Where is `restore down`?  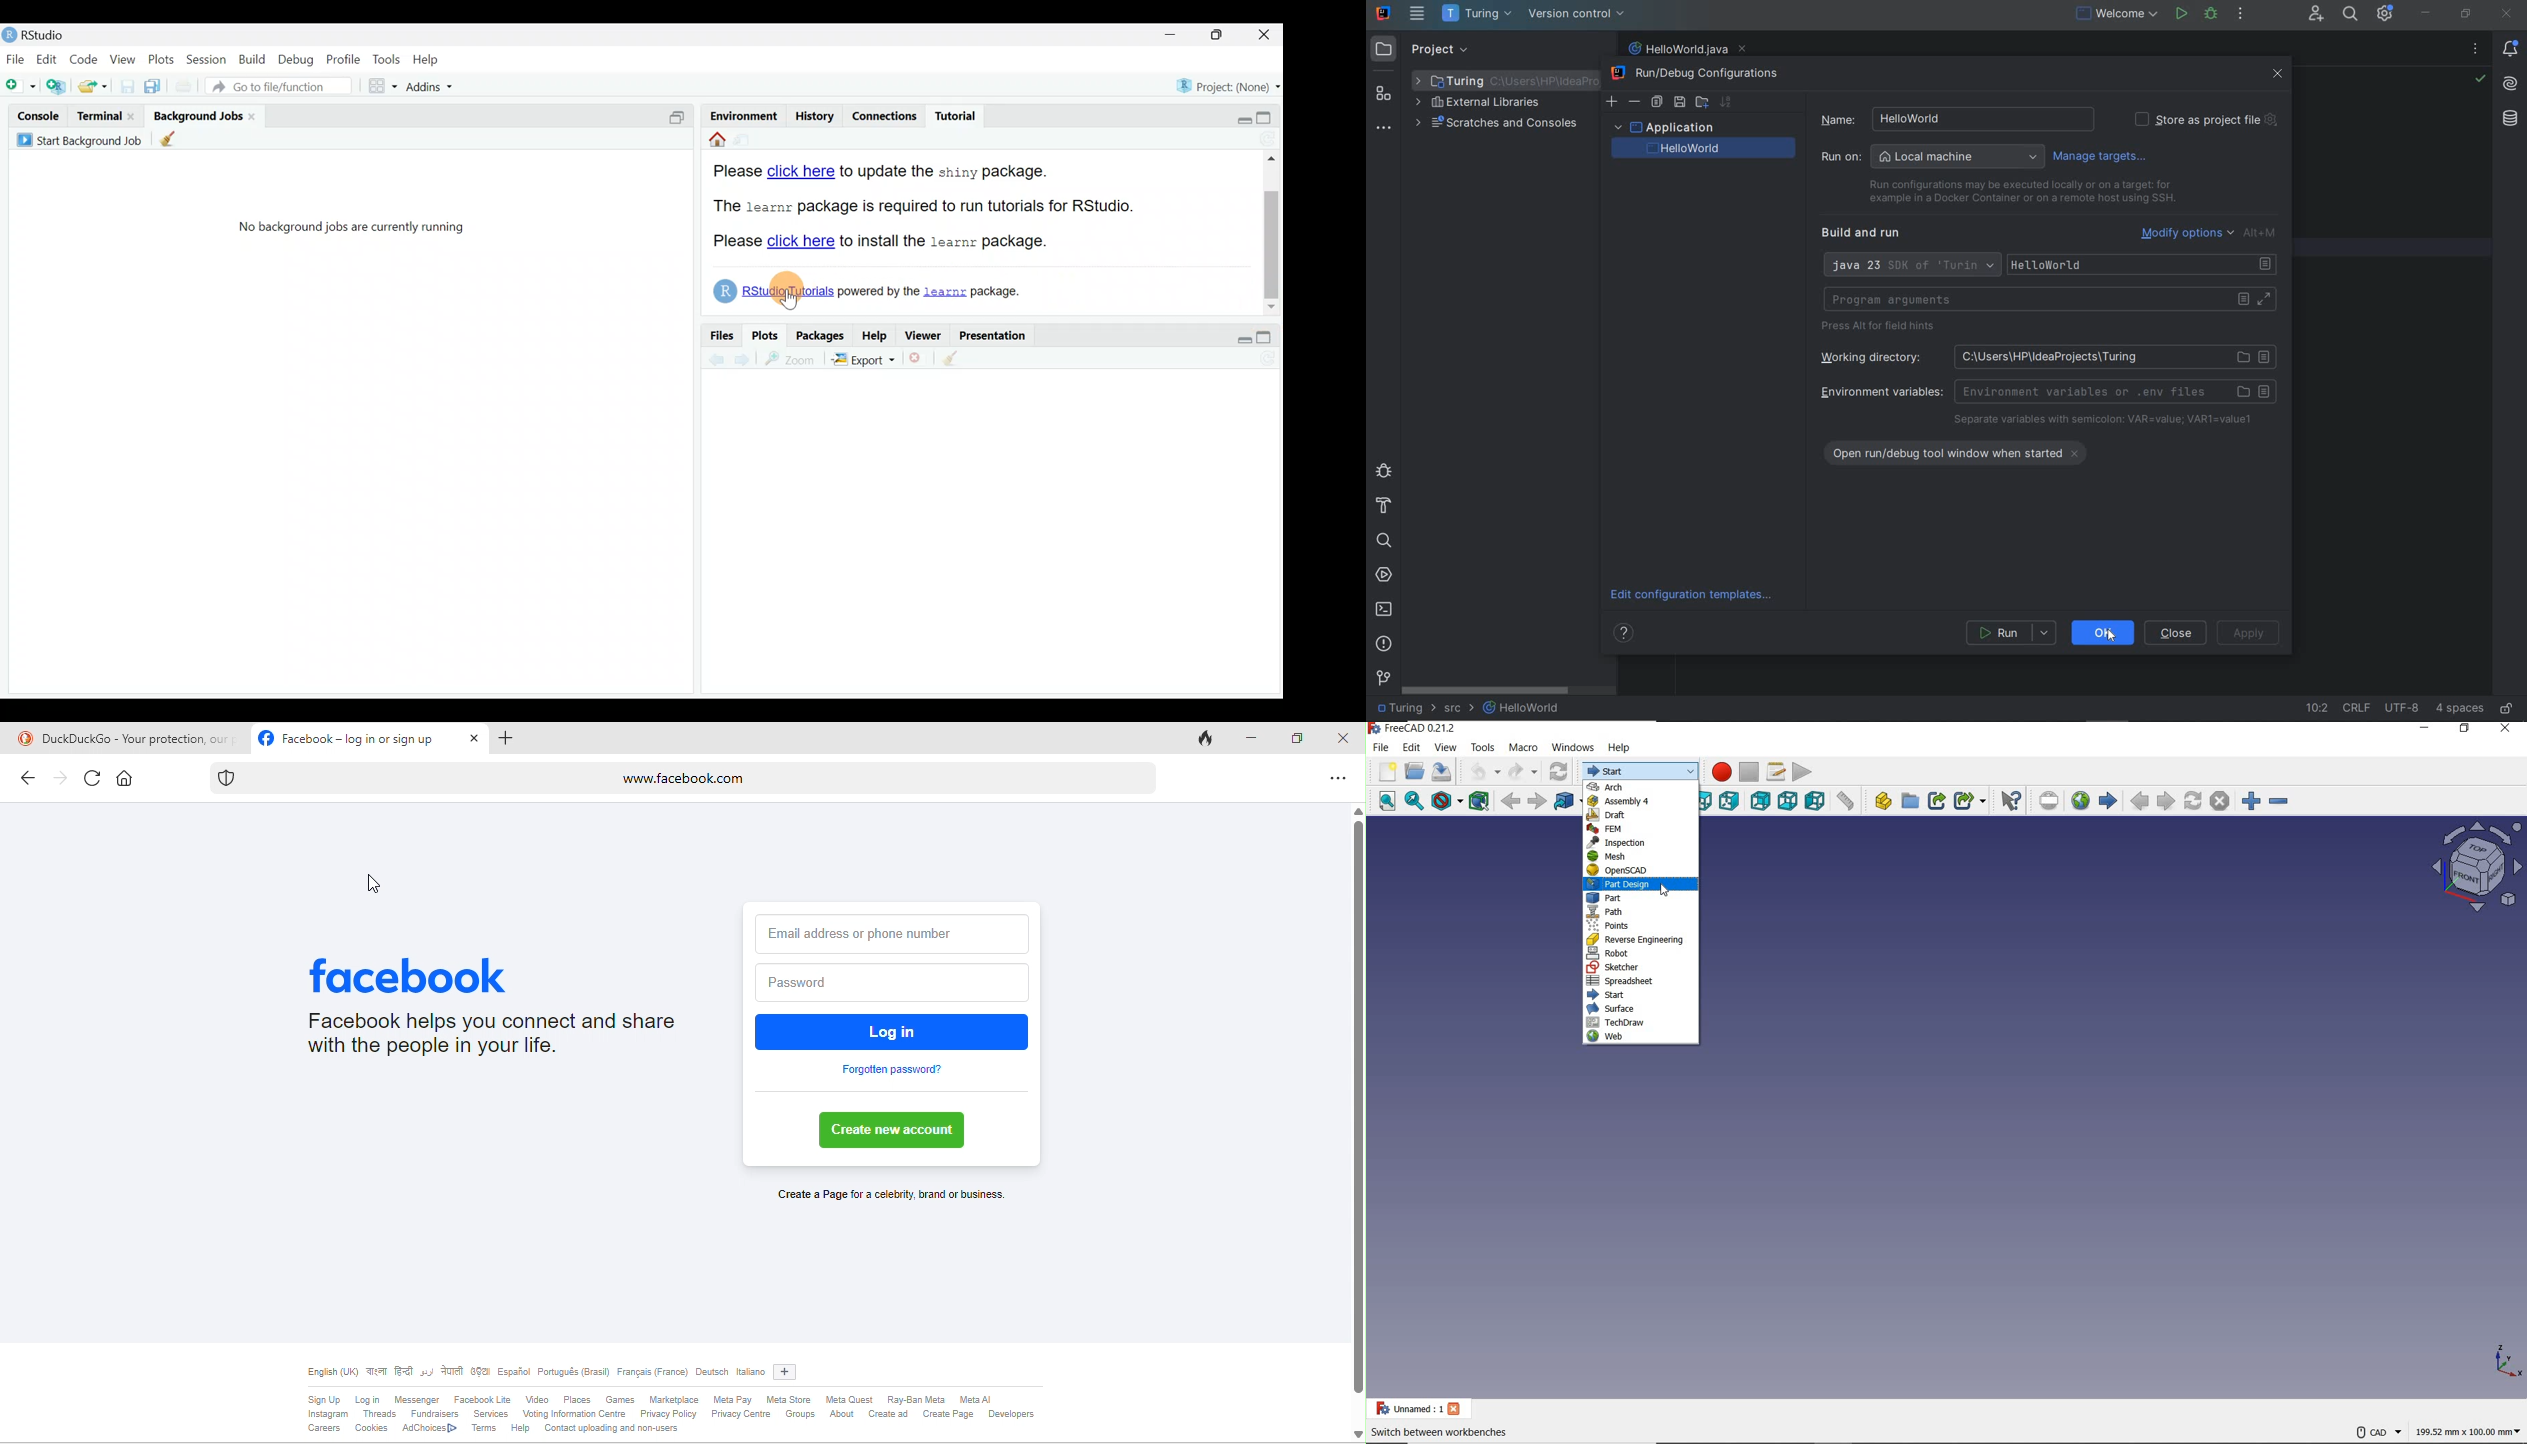
restore down is located at coordinates (1239, 334).